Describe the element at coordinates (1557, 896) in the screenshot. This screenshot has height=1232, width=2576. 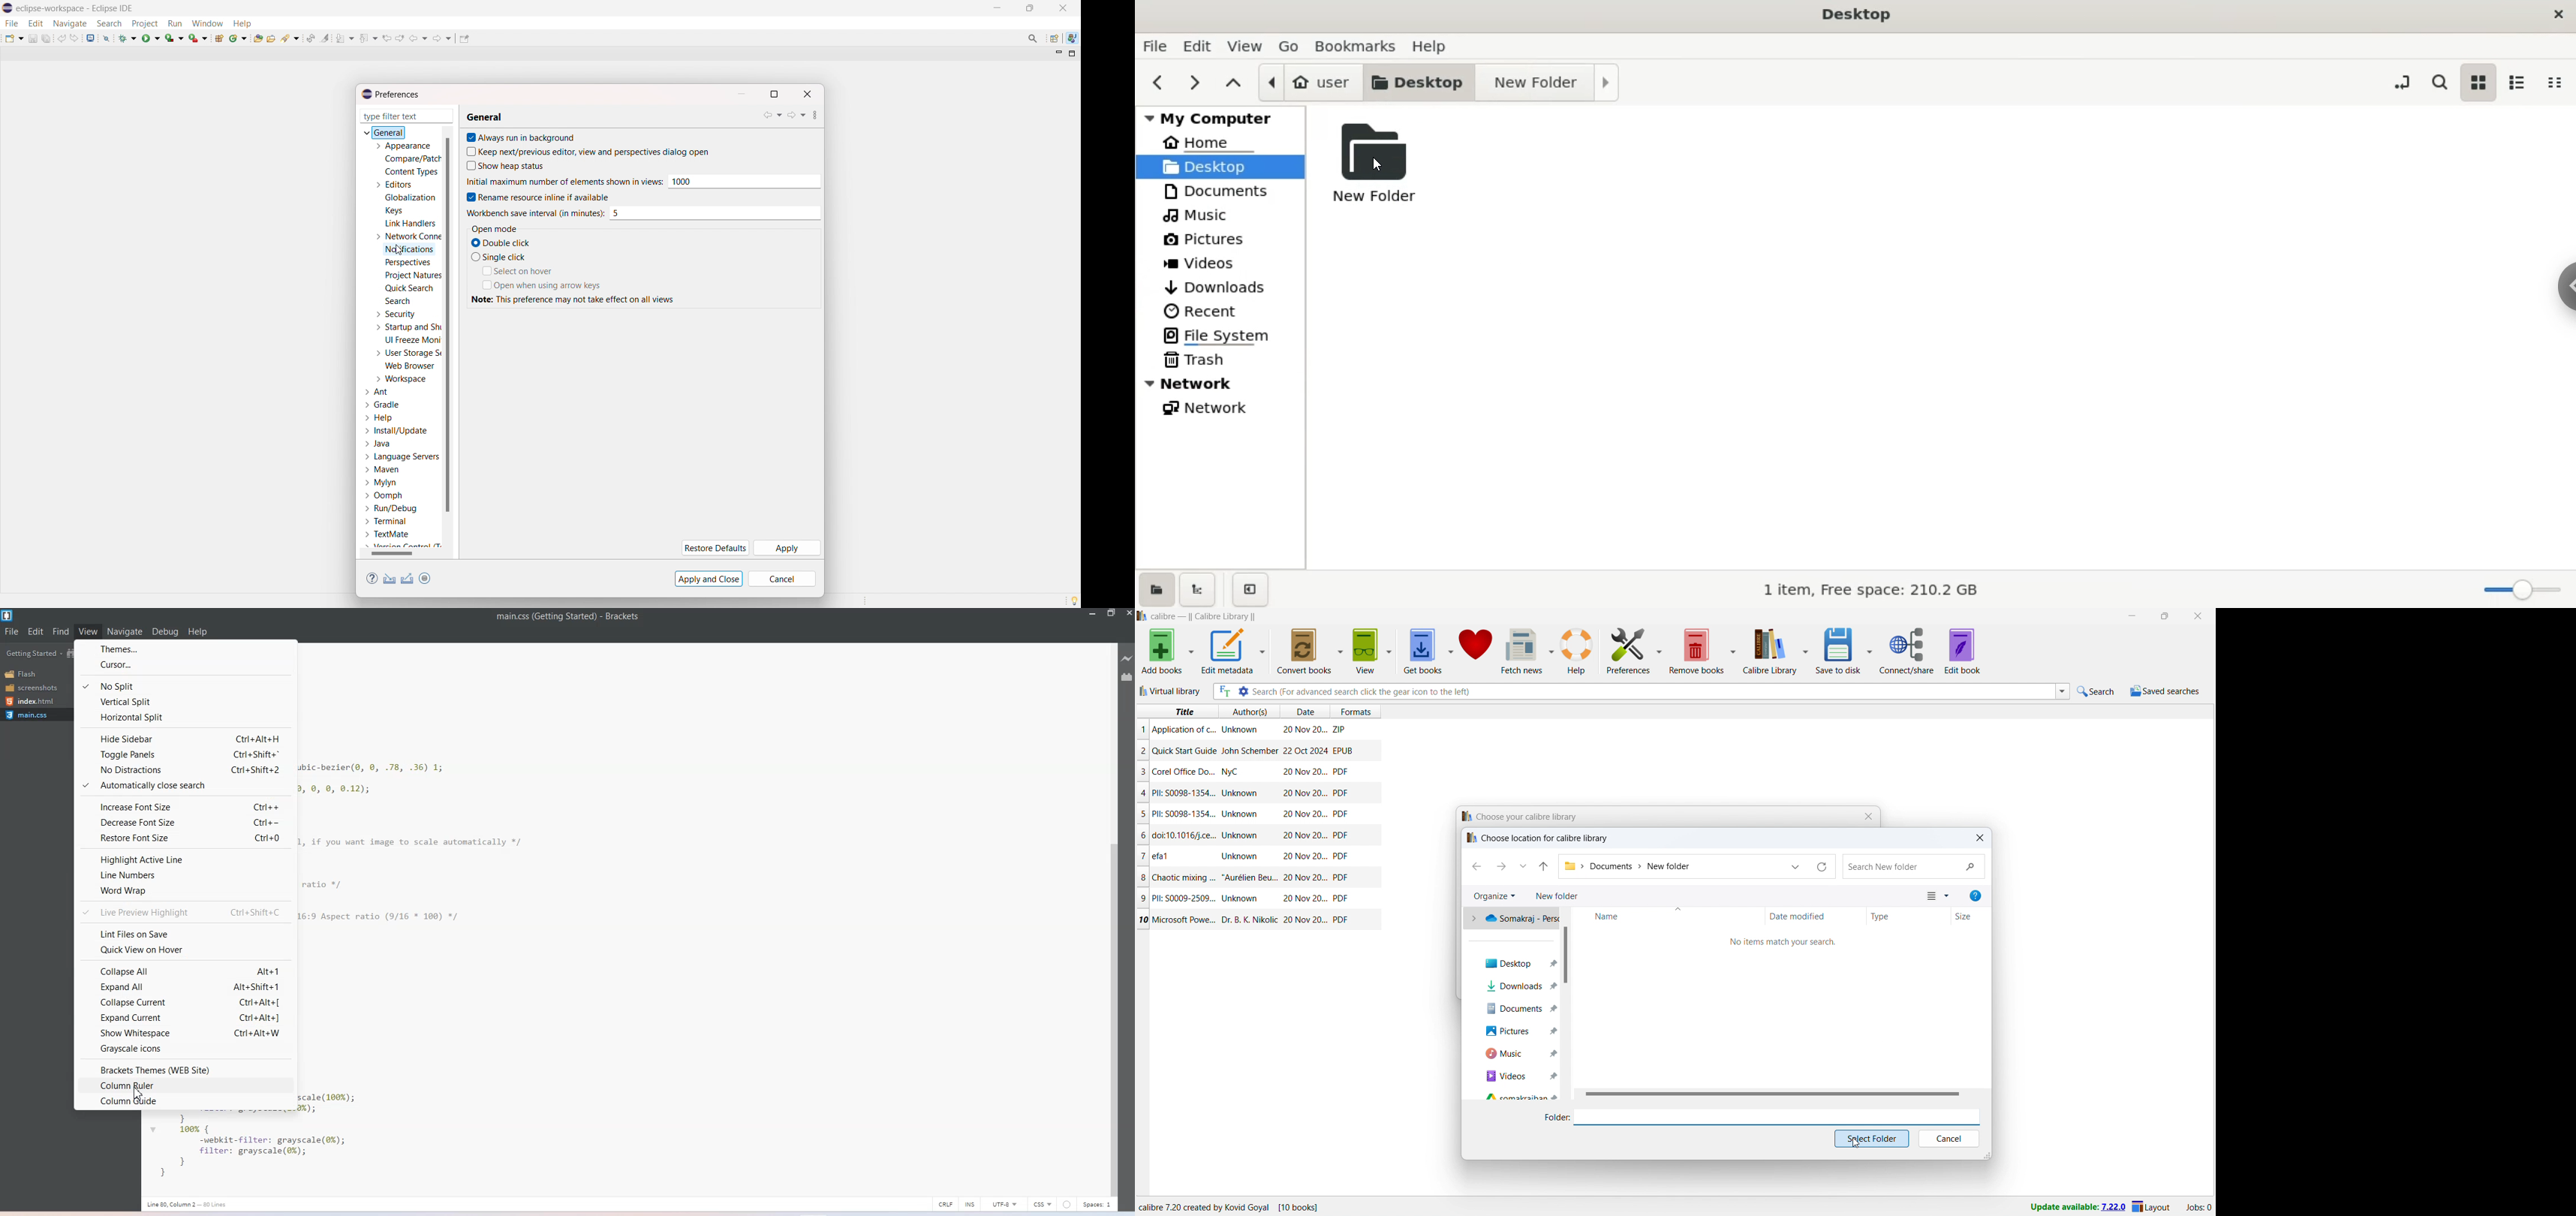
I see `new folder` at that location.